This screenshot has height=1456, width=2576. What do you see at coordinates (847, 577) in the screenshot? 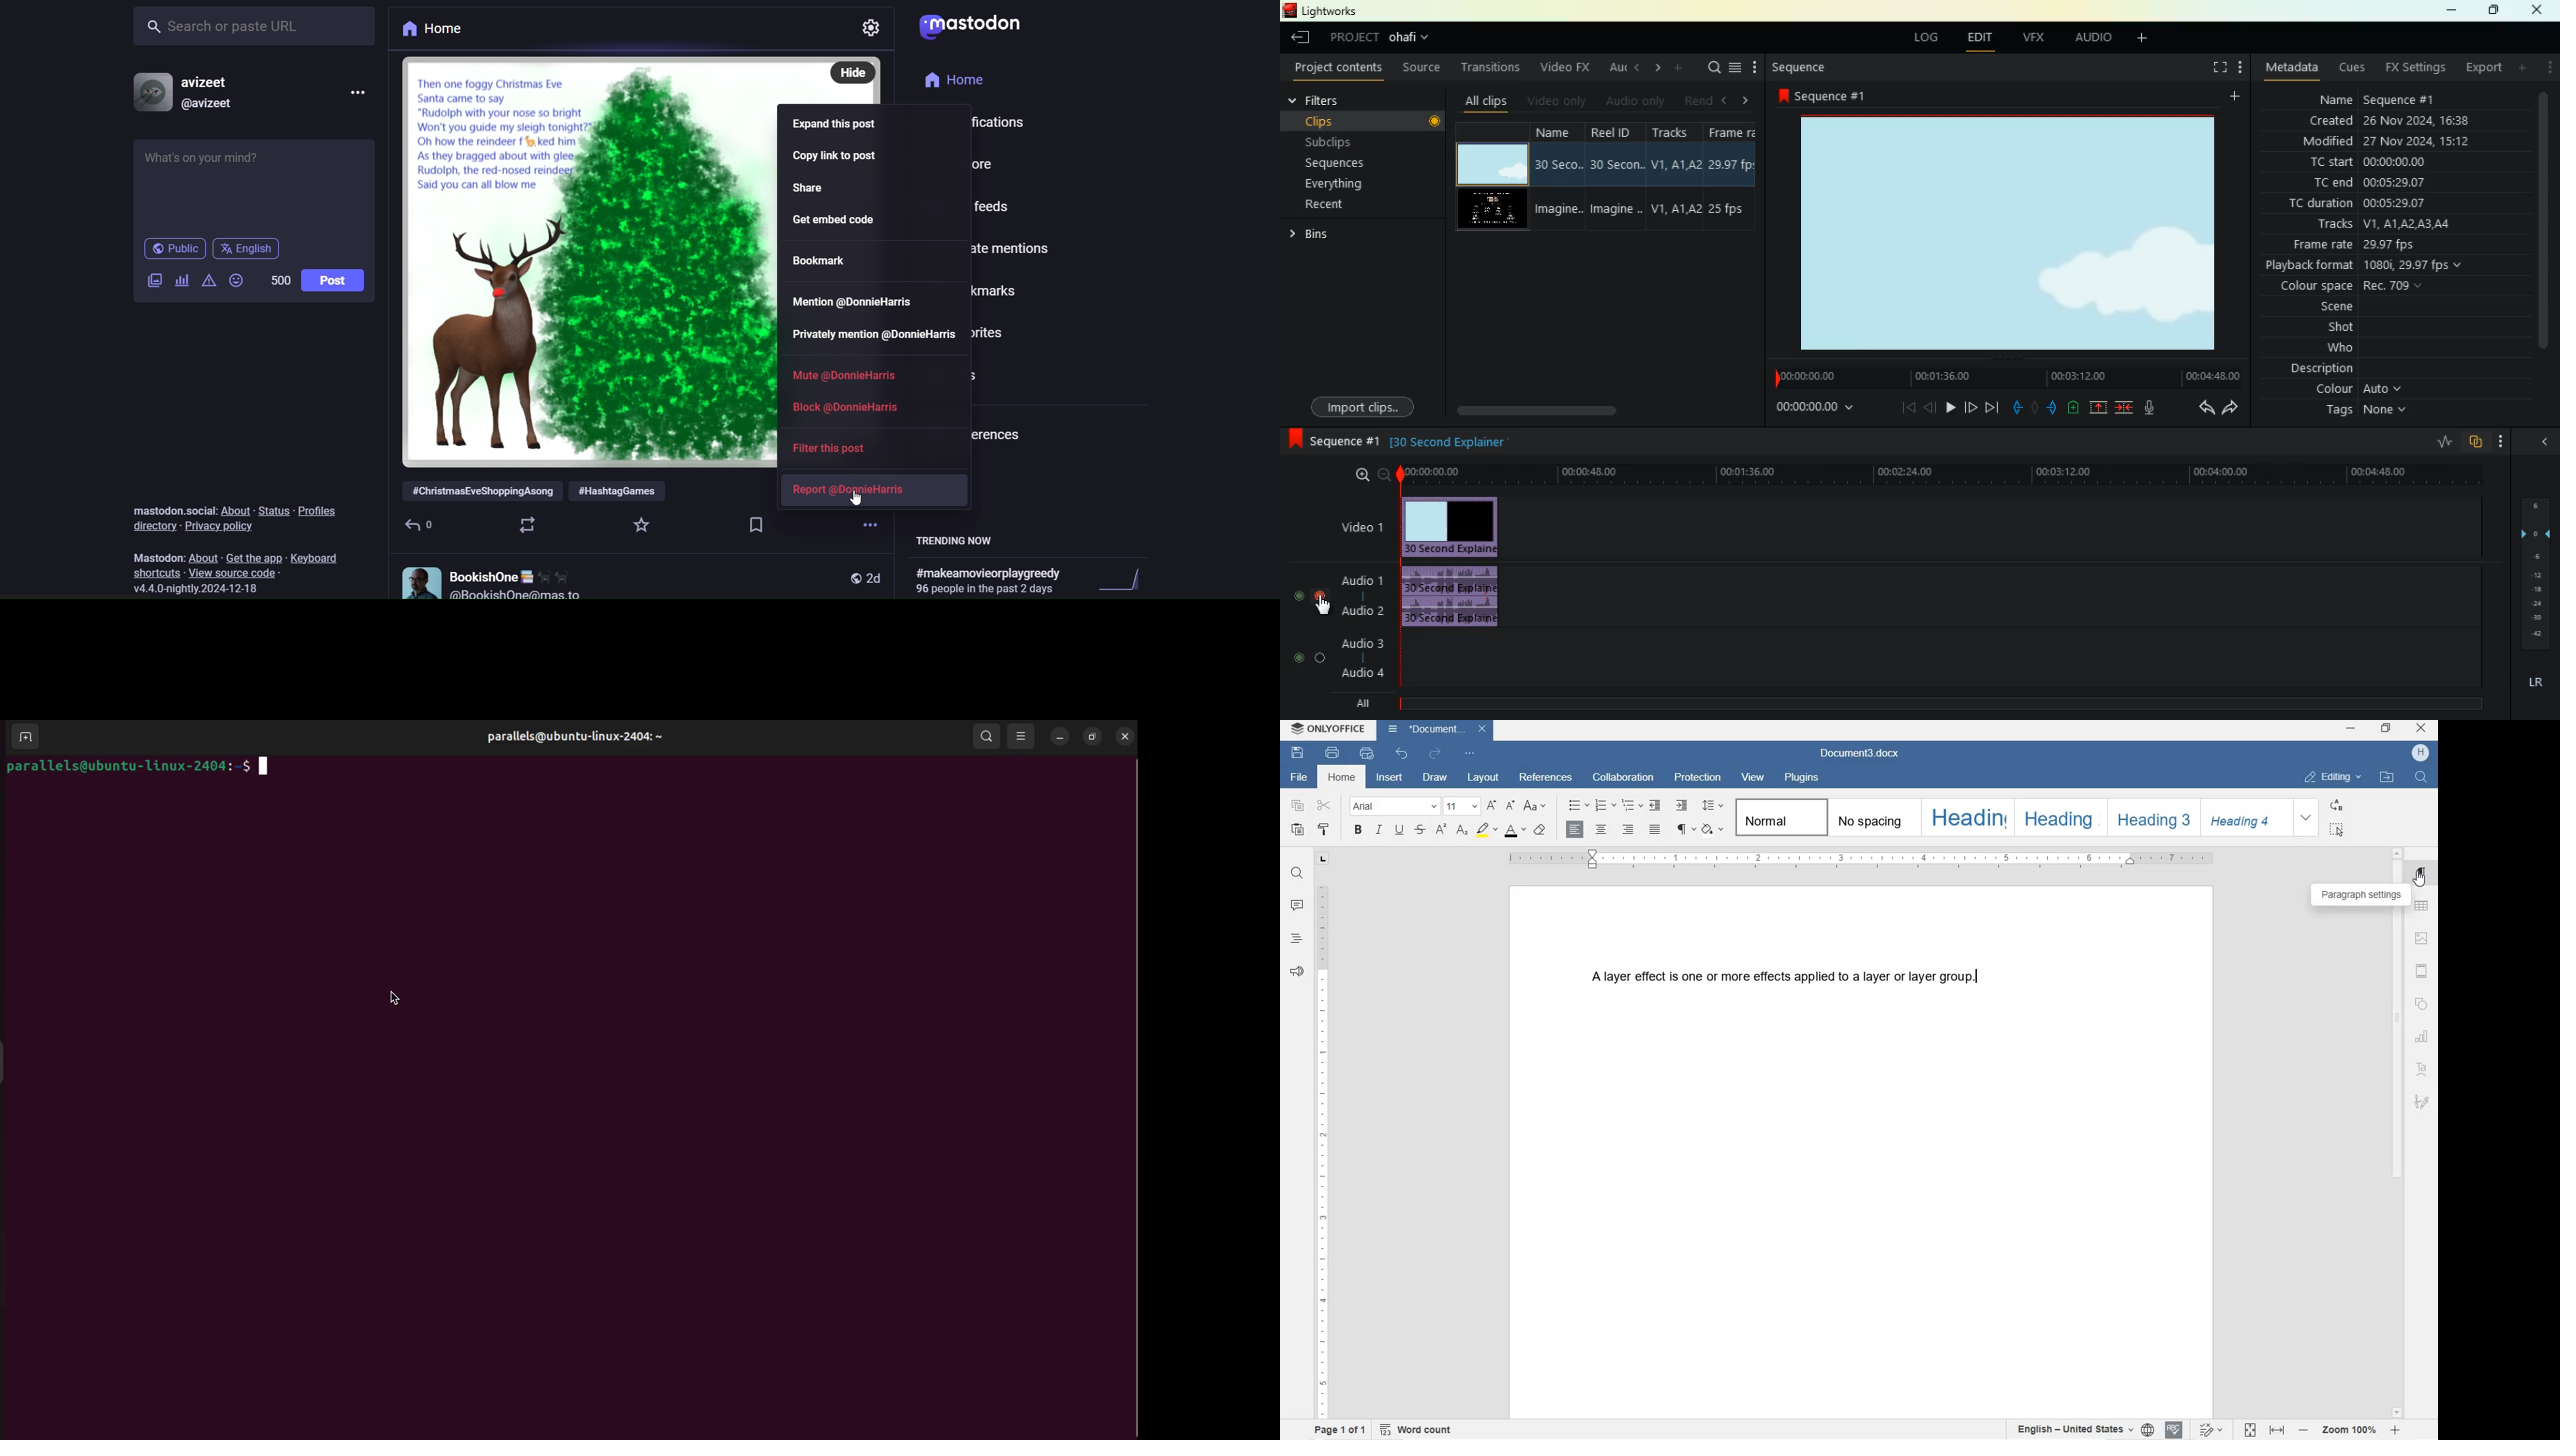
I see `public` at bounding box center [847, 577].